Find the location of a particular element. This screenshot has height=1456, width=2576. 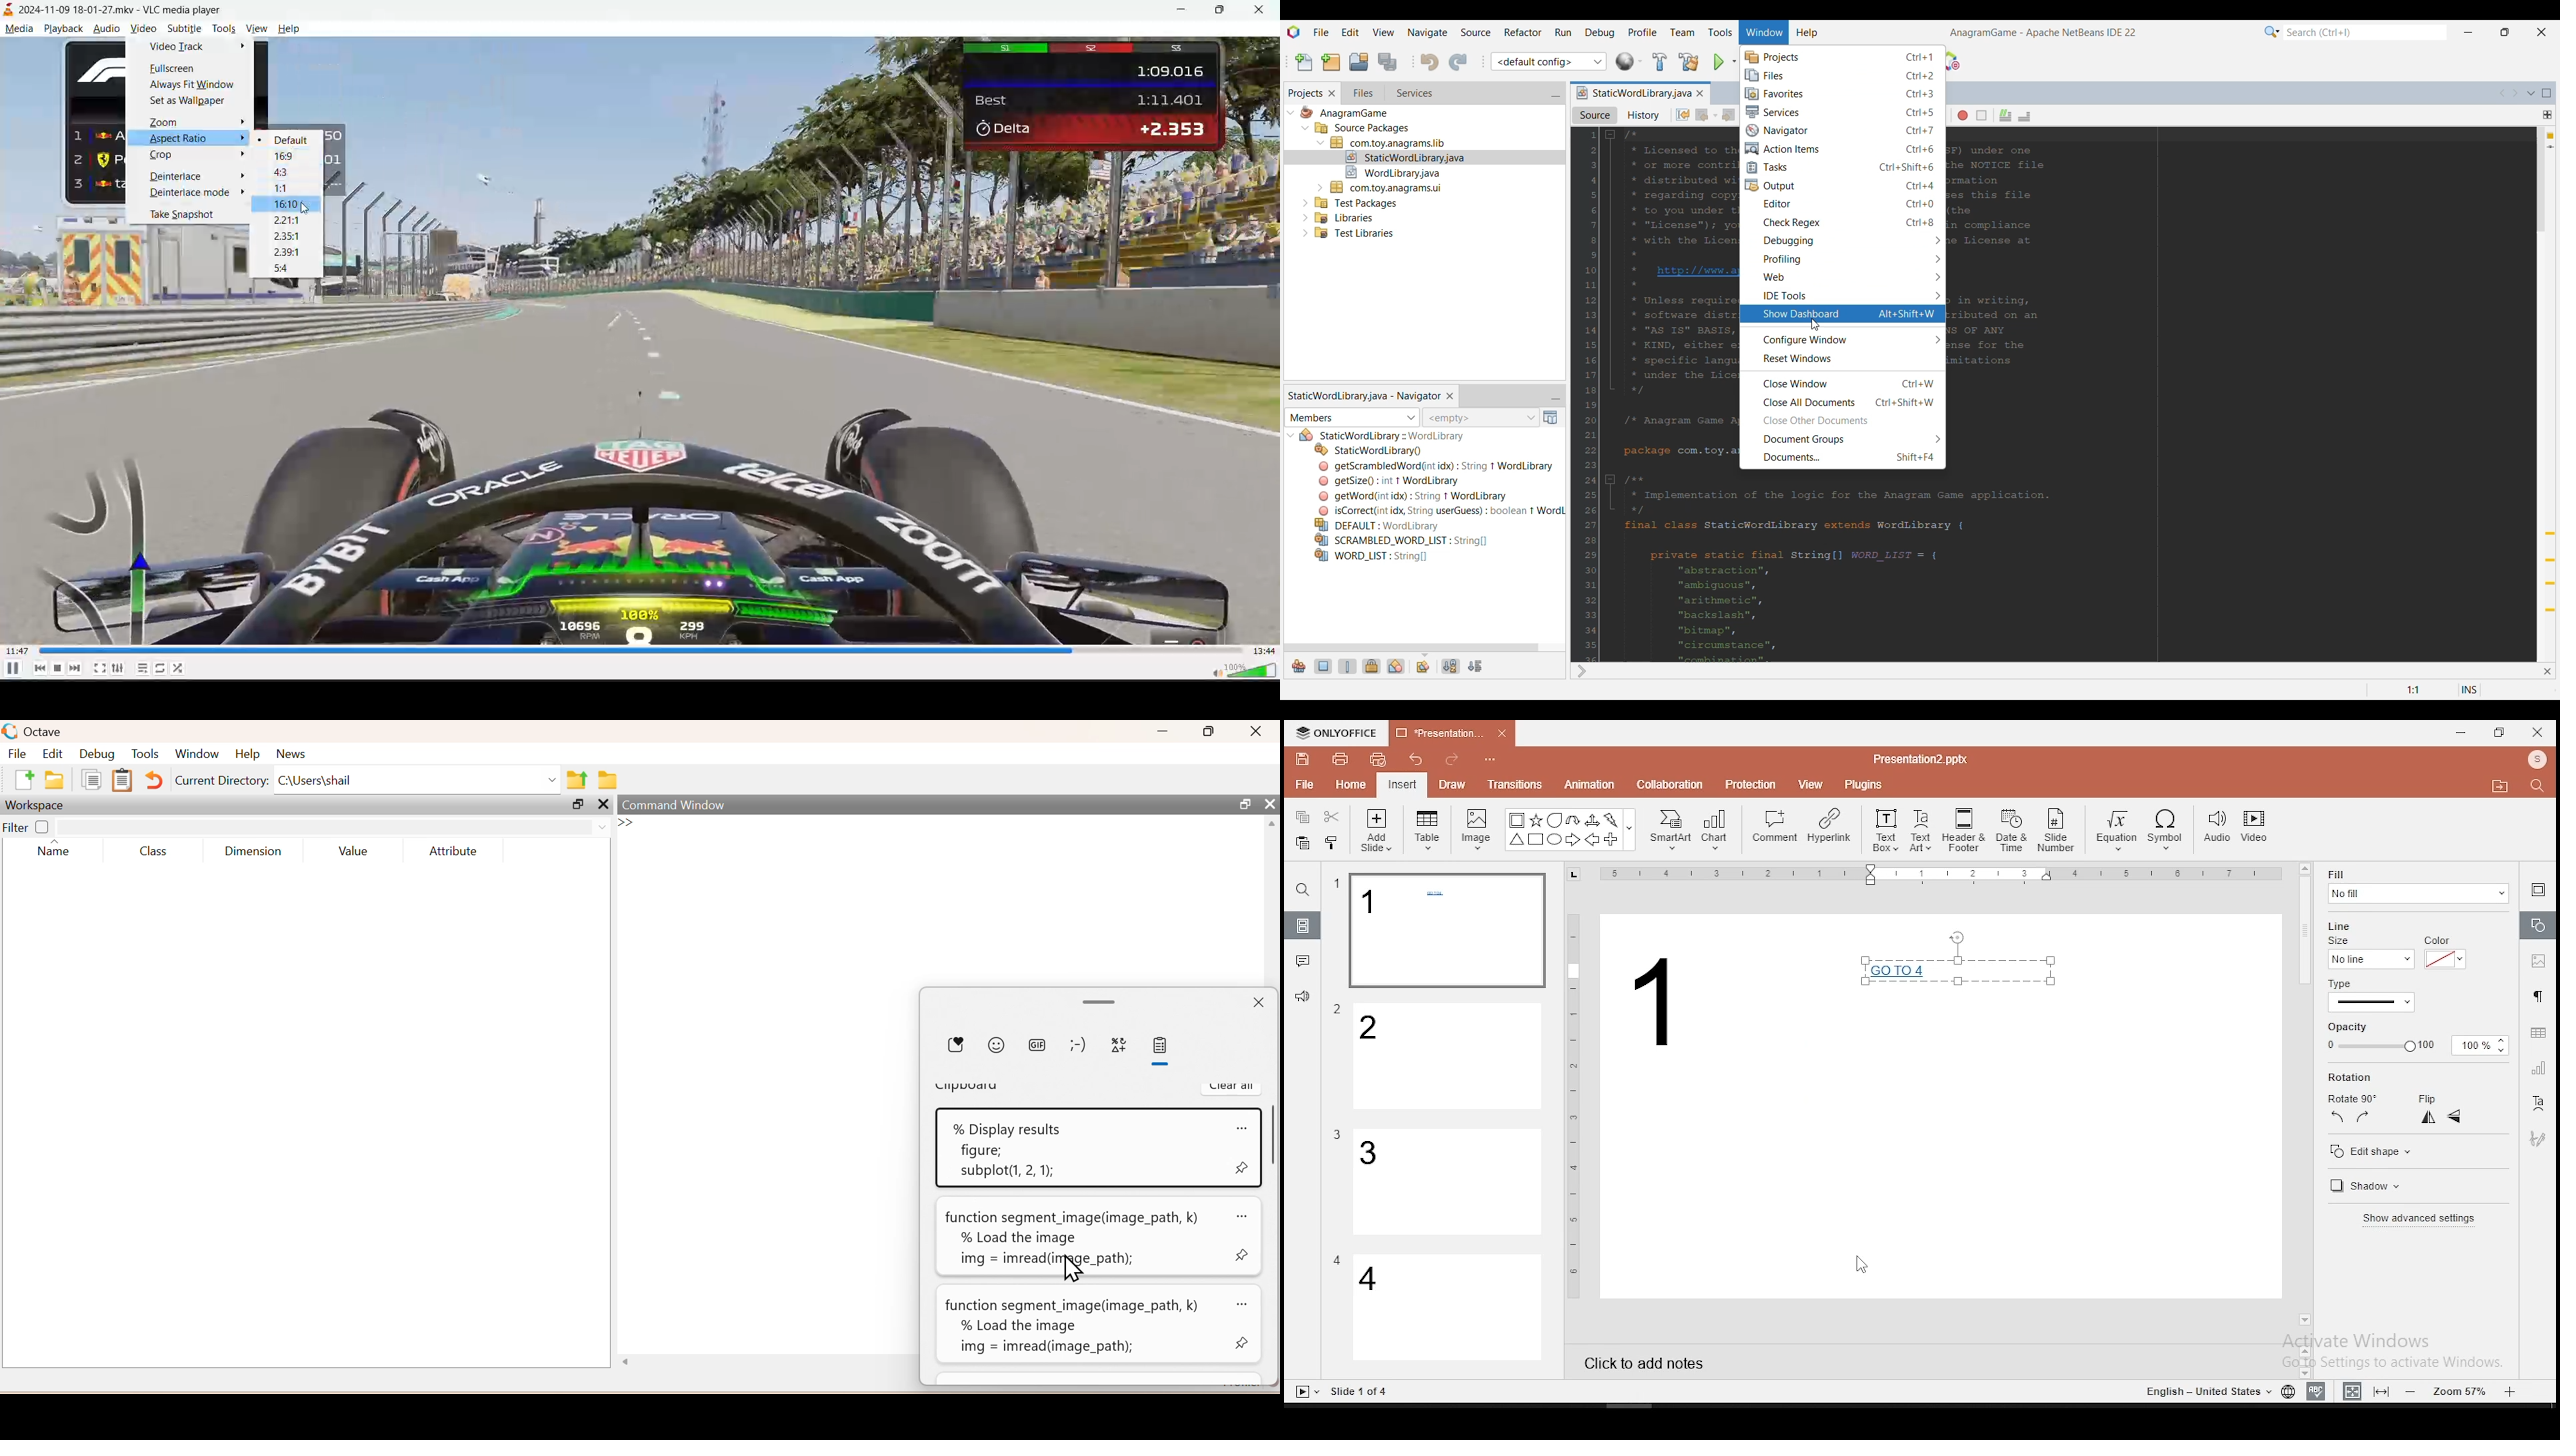

U Arrow is located at coordinates (1574, 820).